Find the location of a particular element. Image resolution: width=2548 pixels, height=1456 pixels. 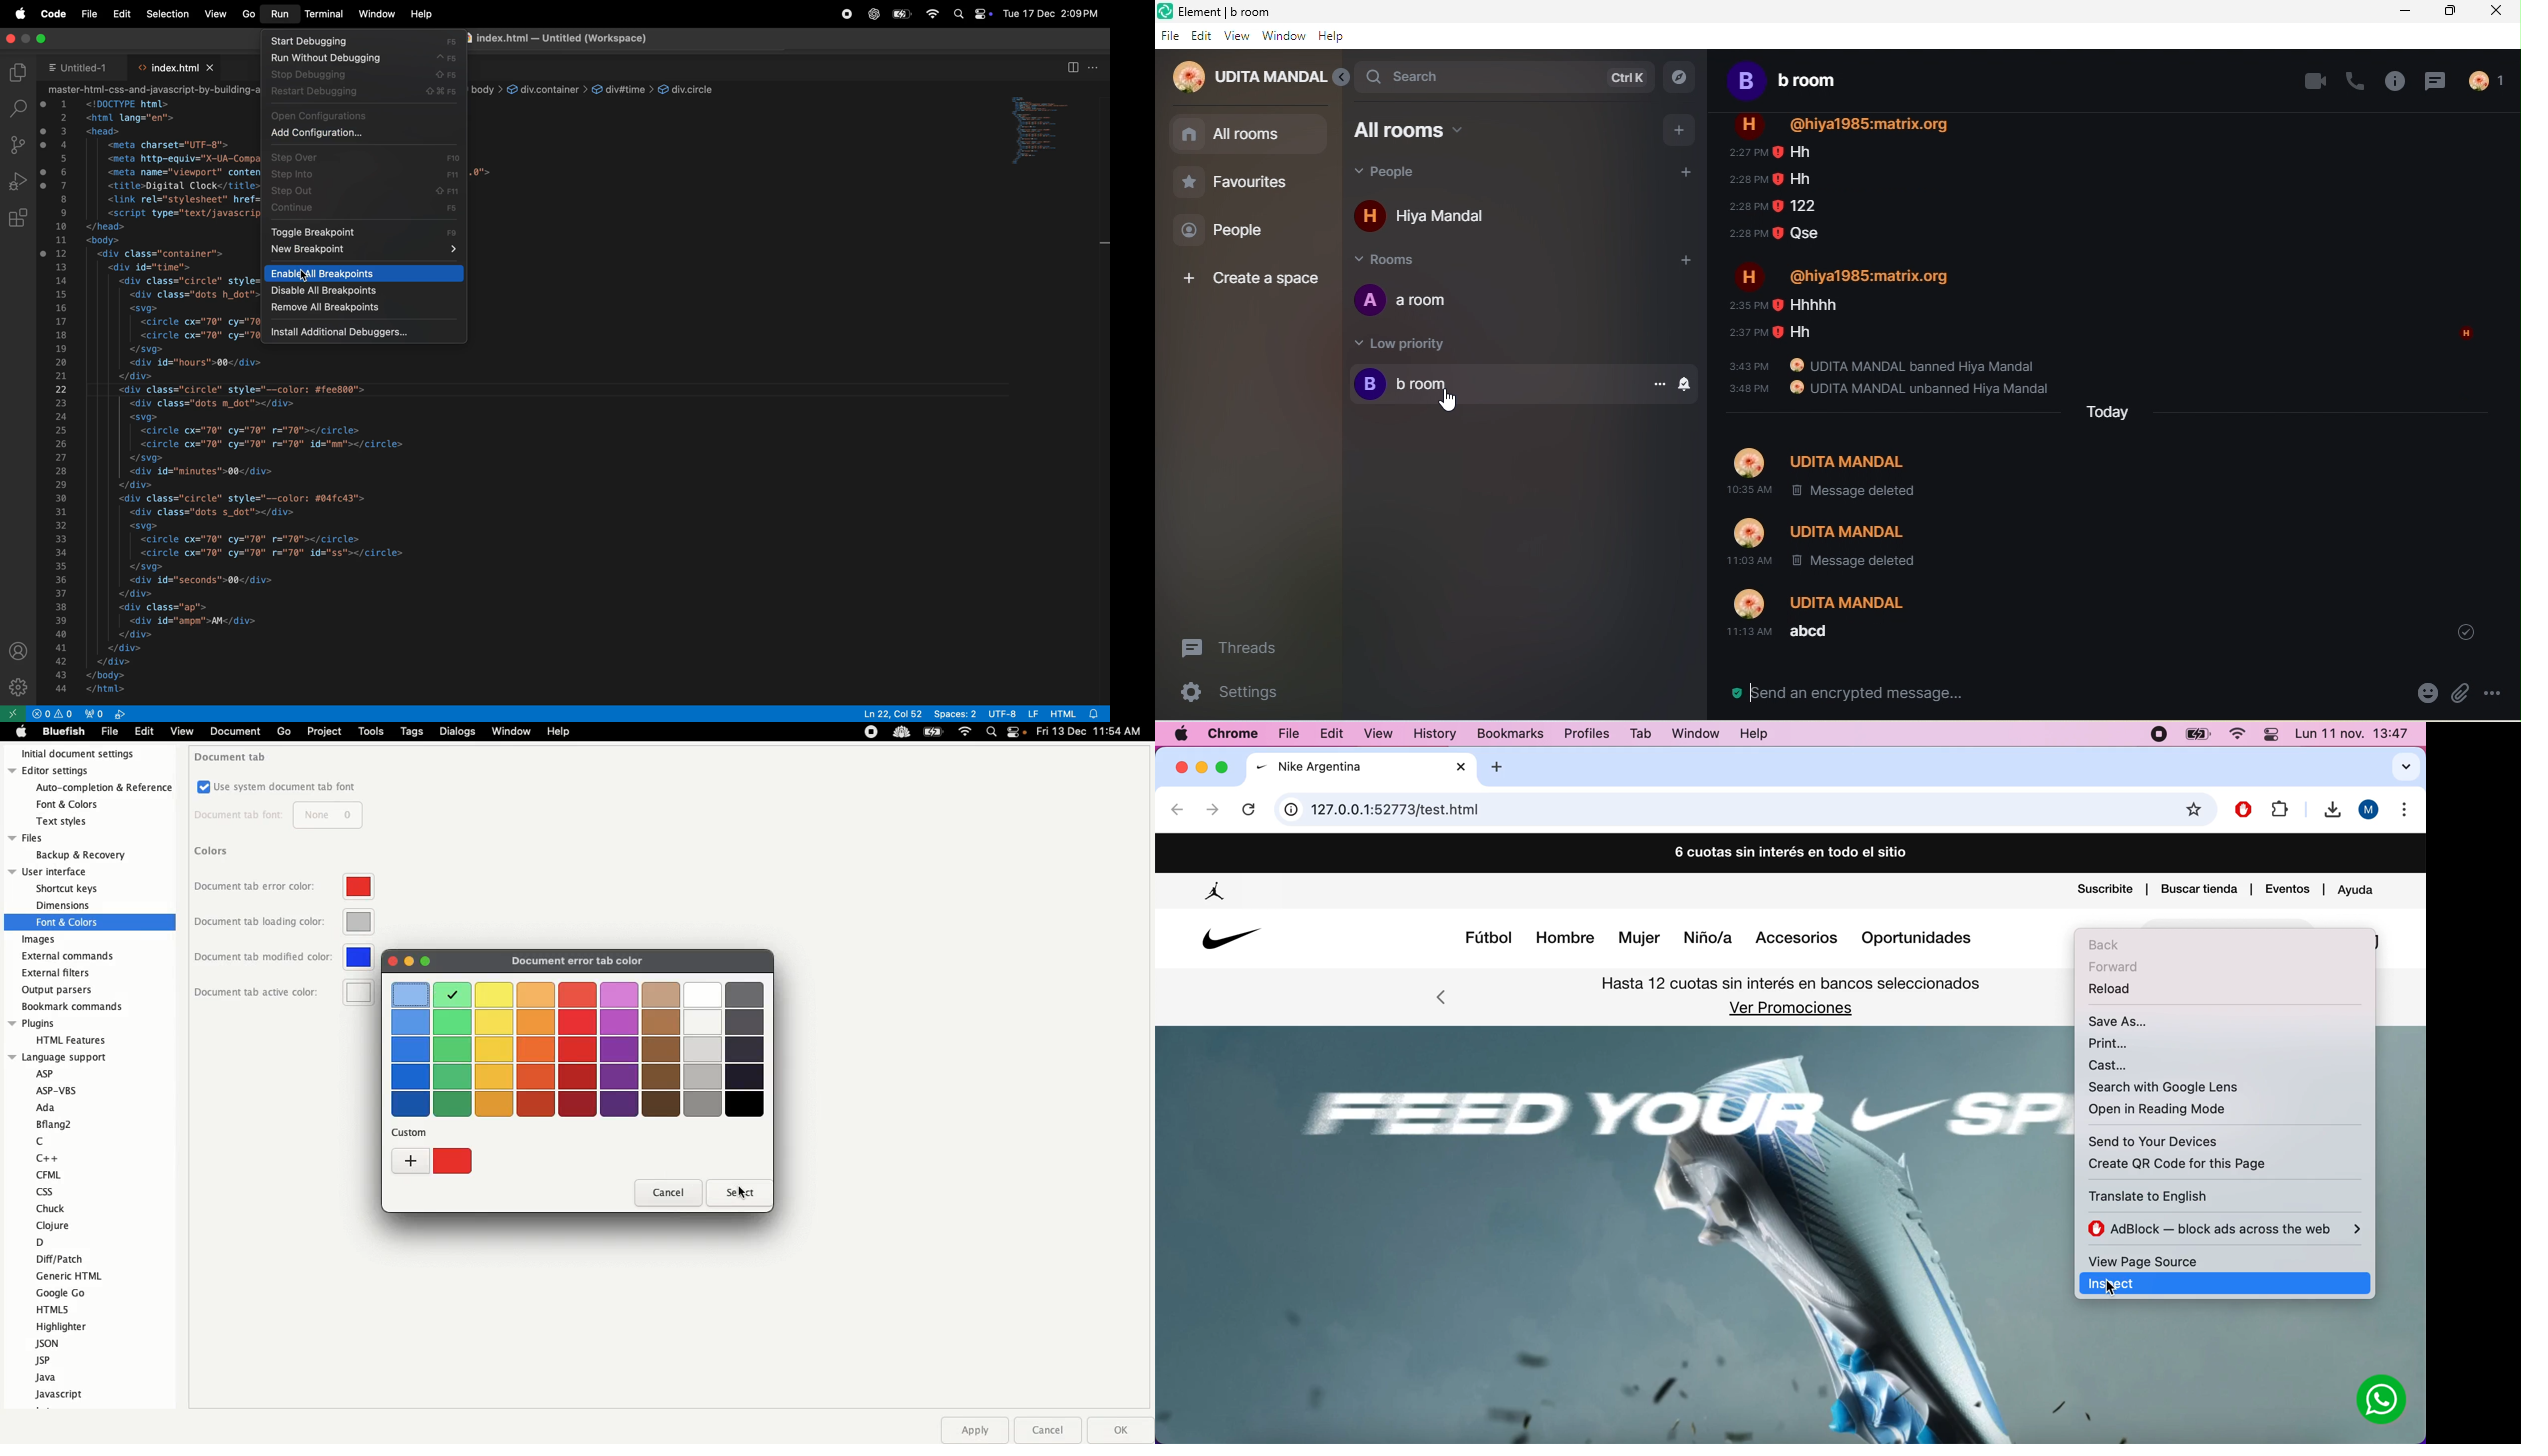

Profiles is located at coordinates (1587, 734).